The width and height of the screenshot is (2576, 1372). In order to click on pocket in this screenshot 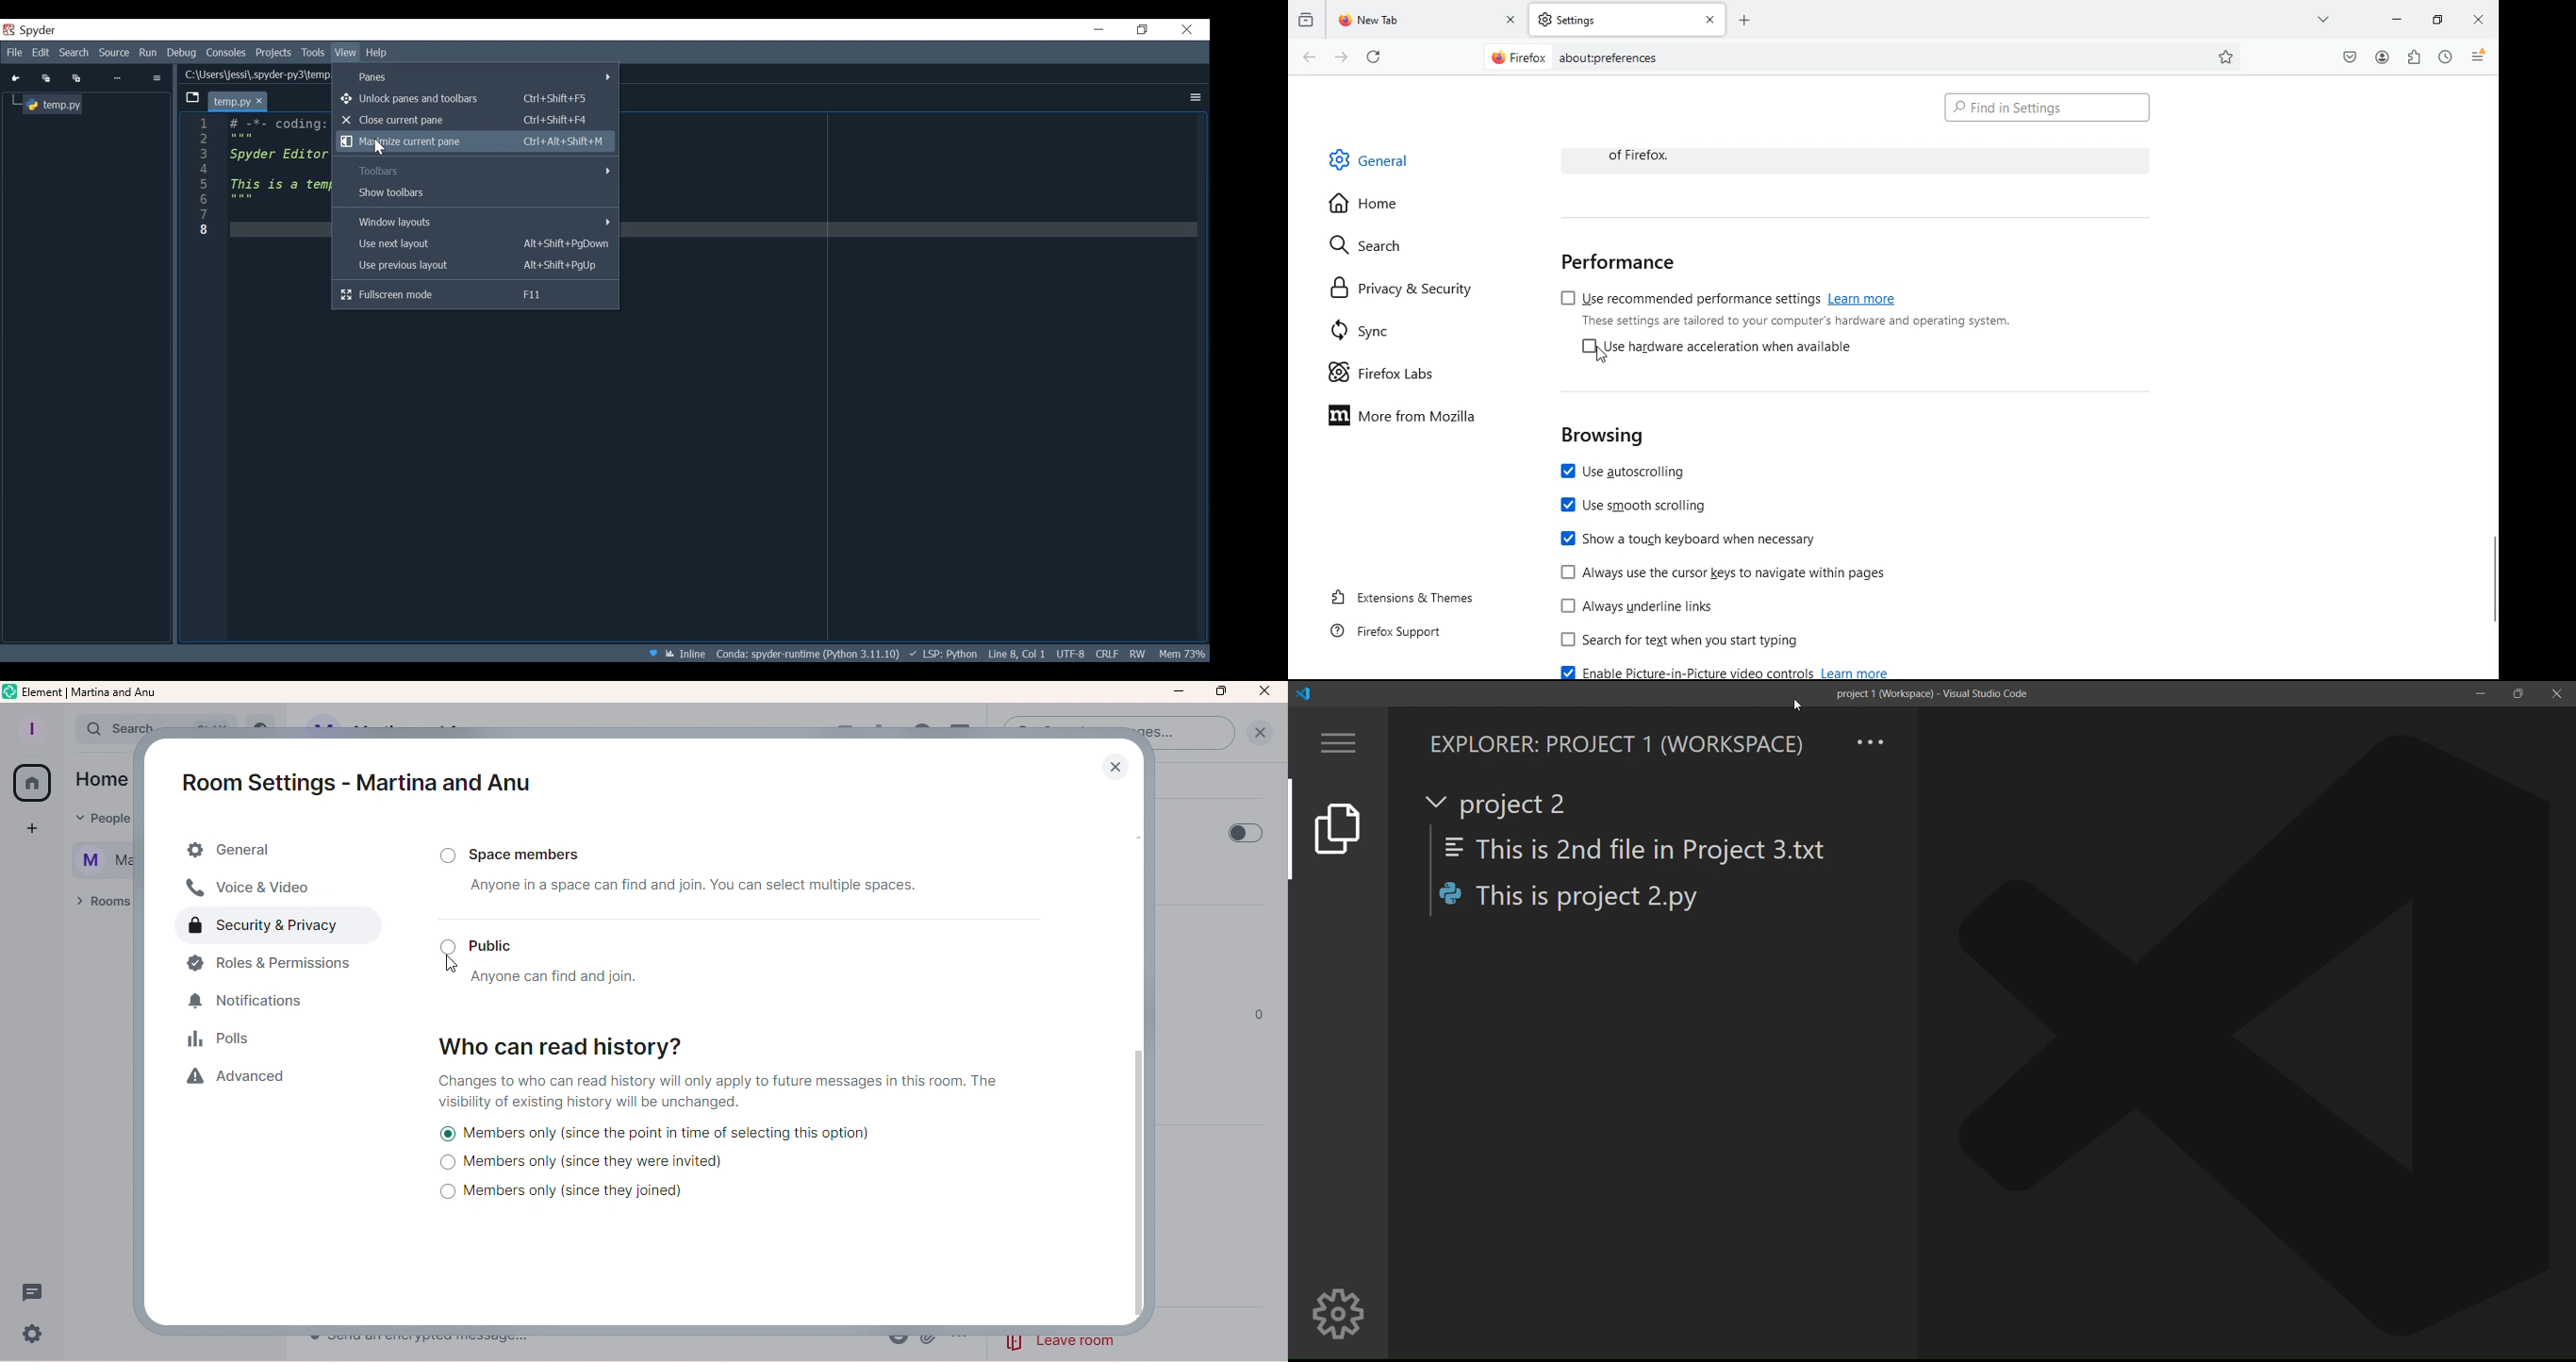, I will do `click(2346, 58)`.